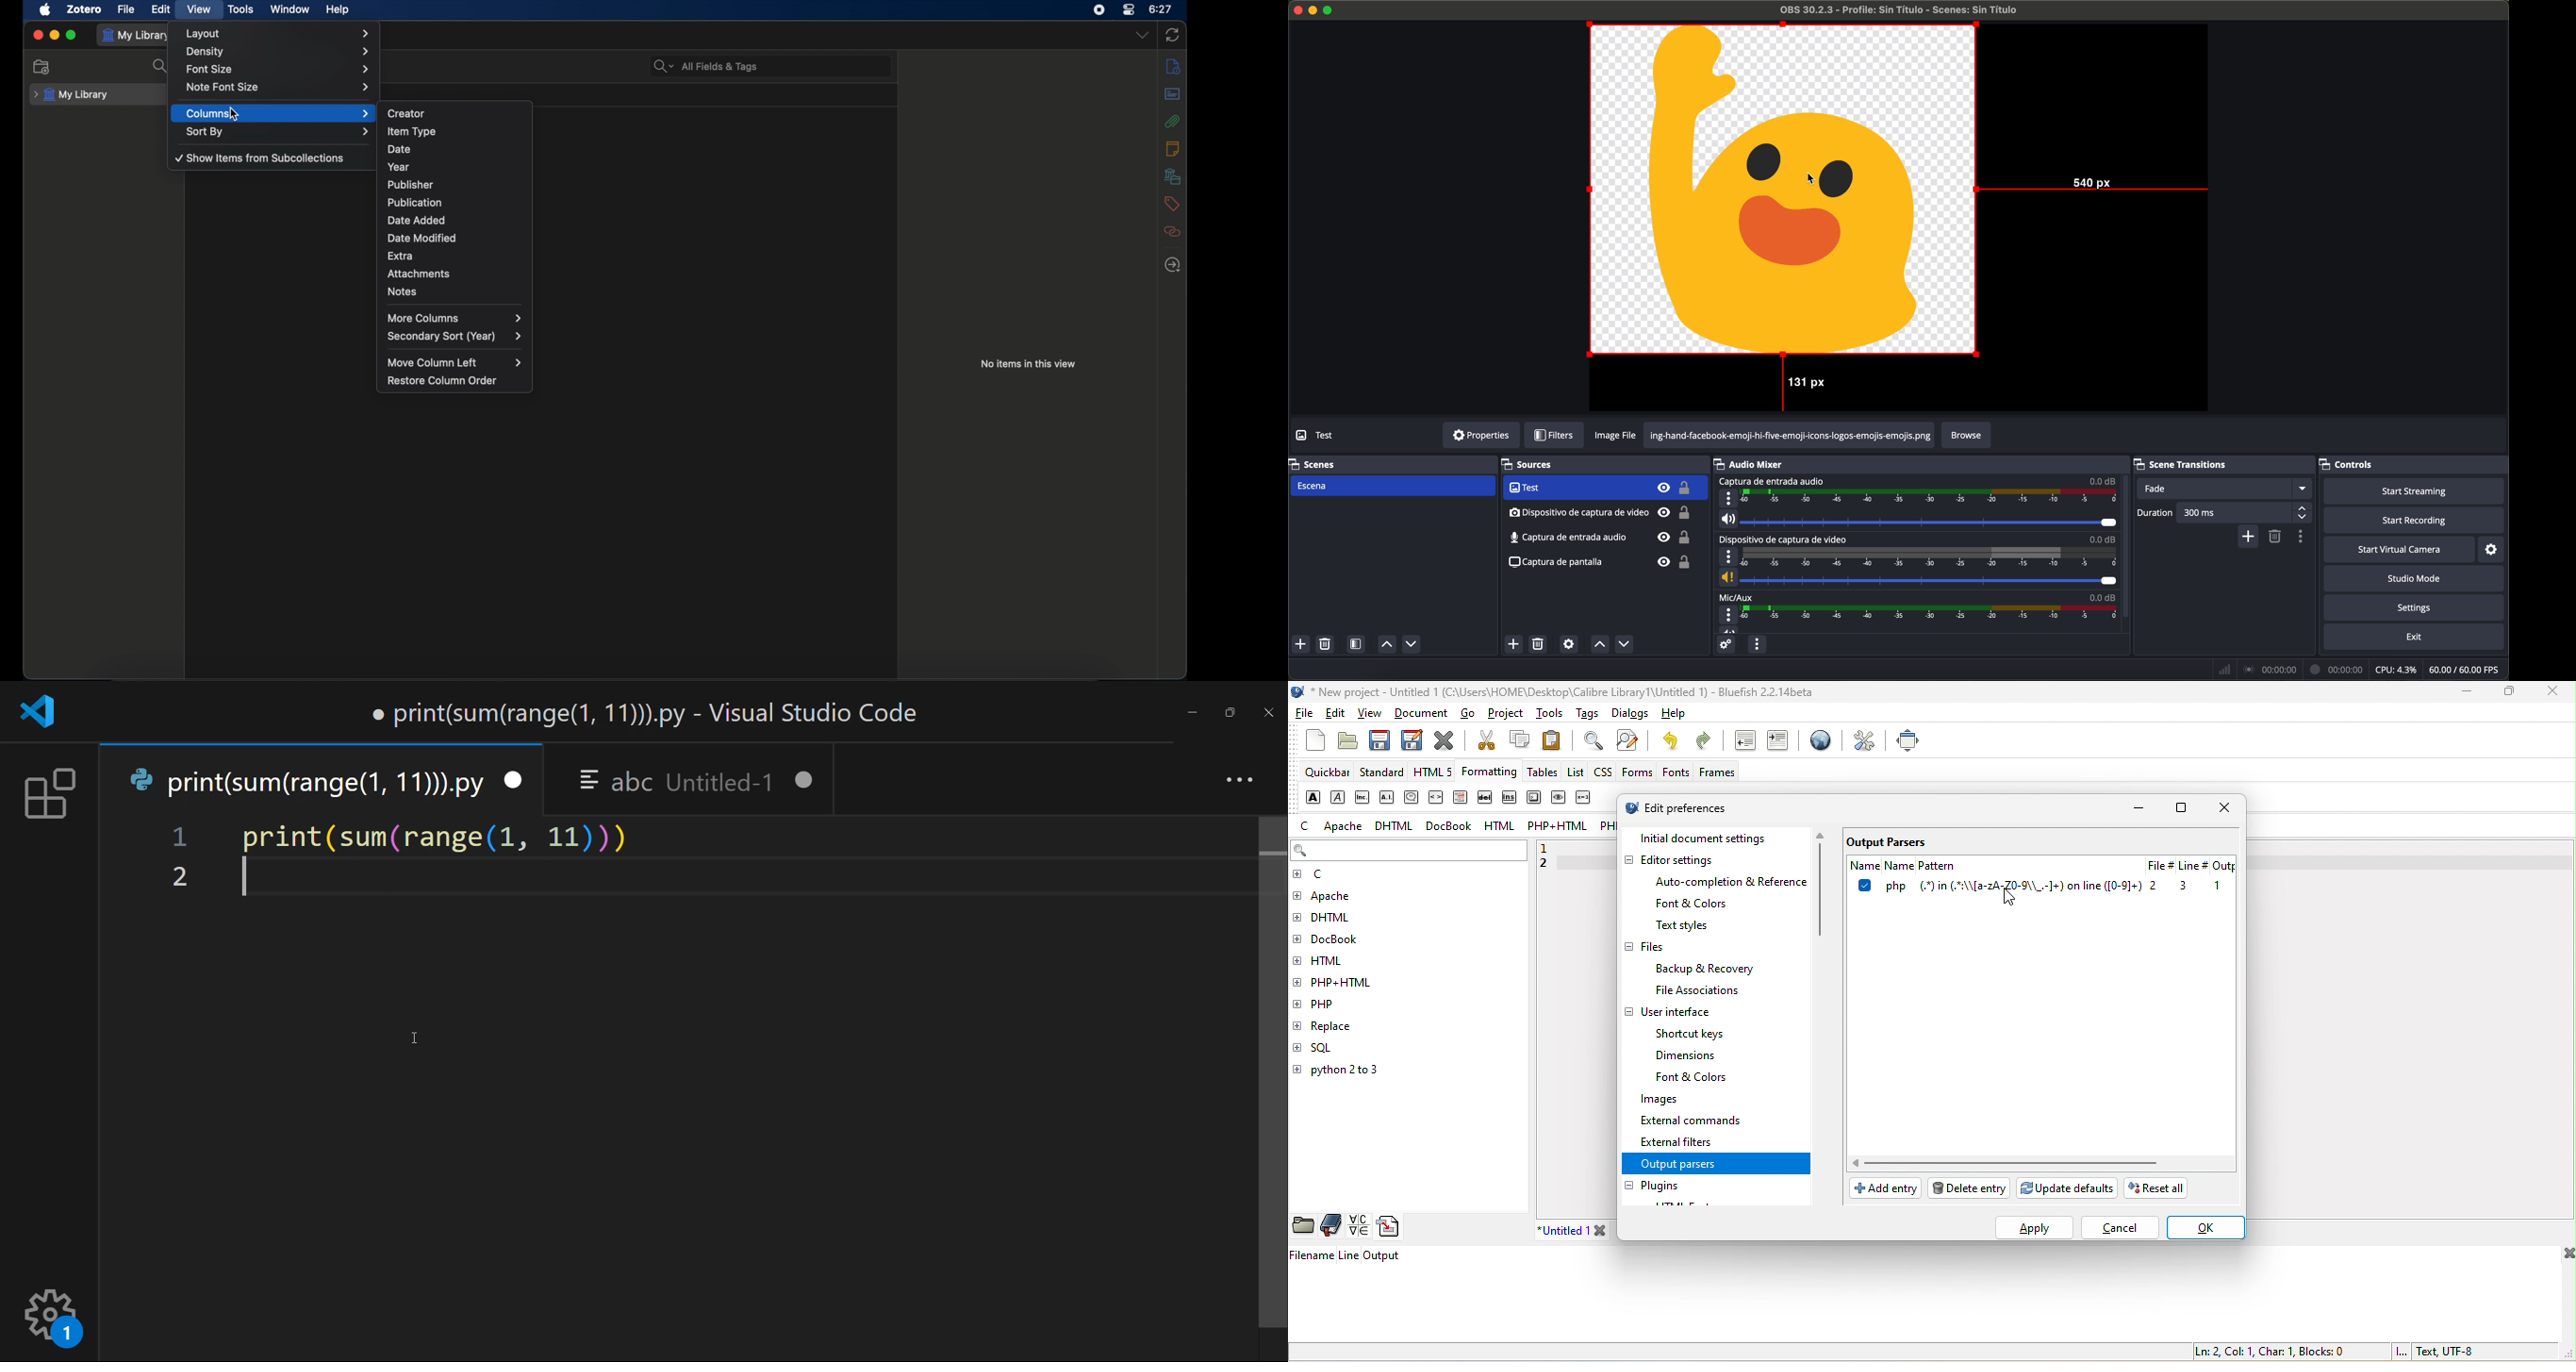  I want to click on move scene up, so click(1387, 645).